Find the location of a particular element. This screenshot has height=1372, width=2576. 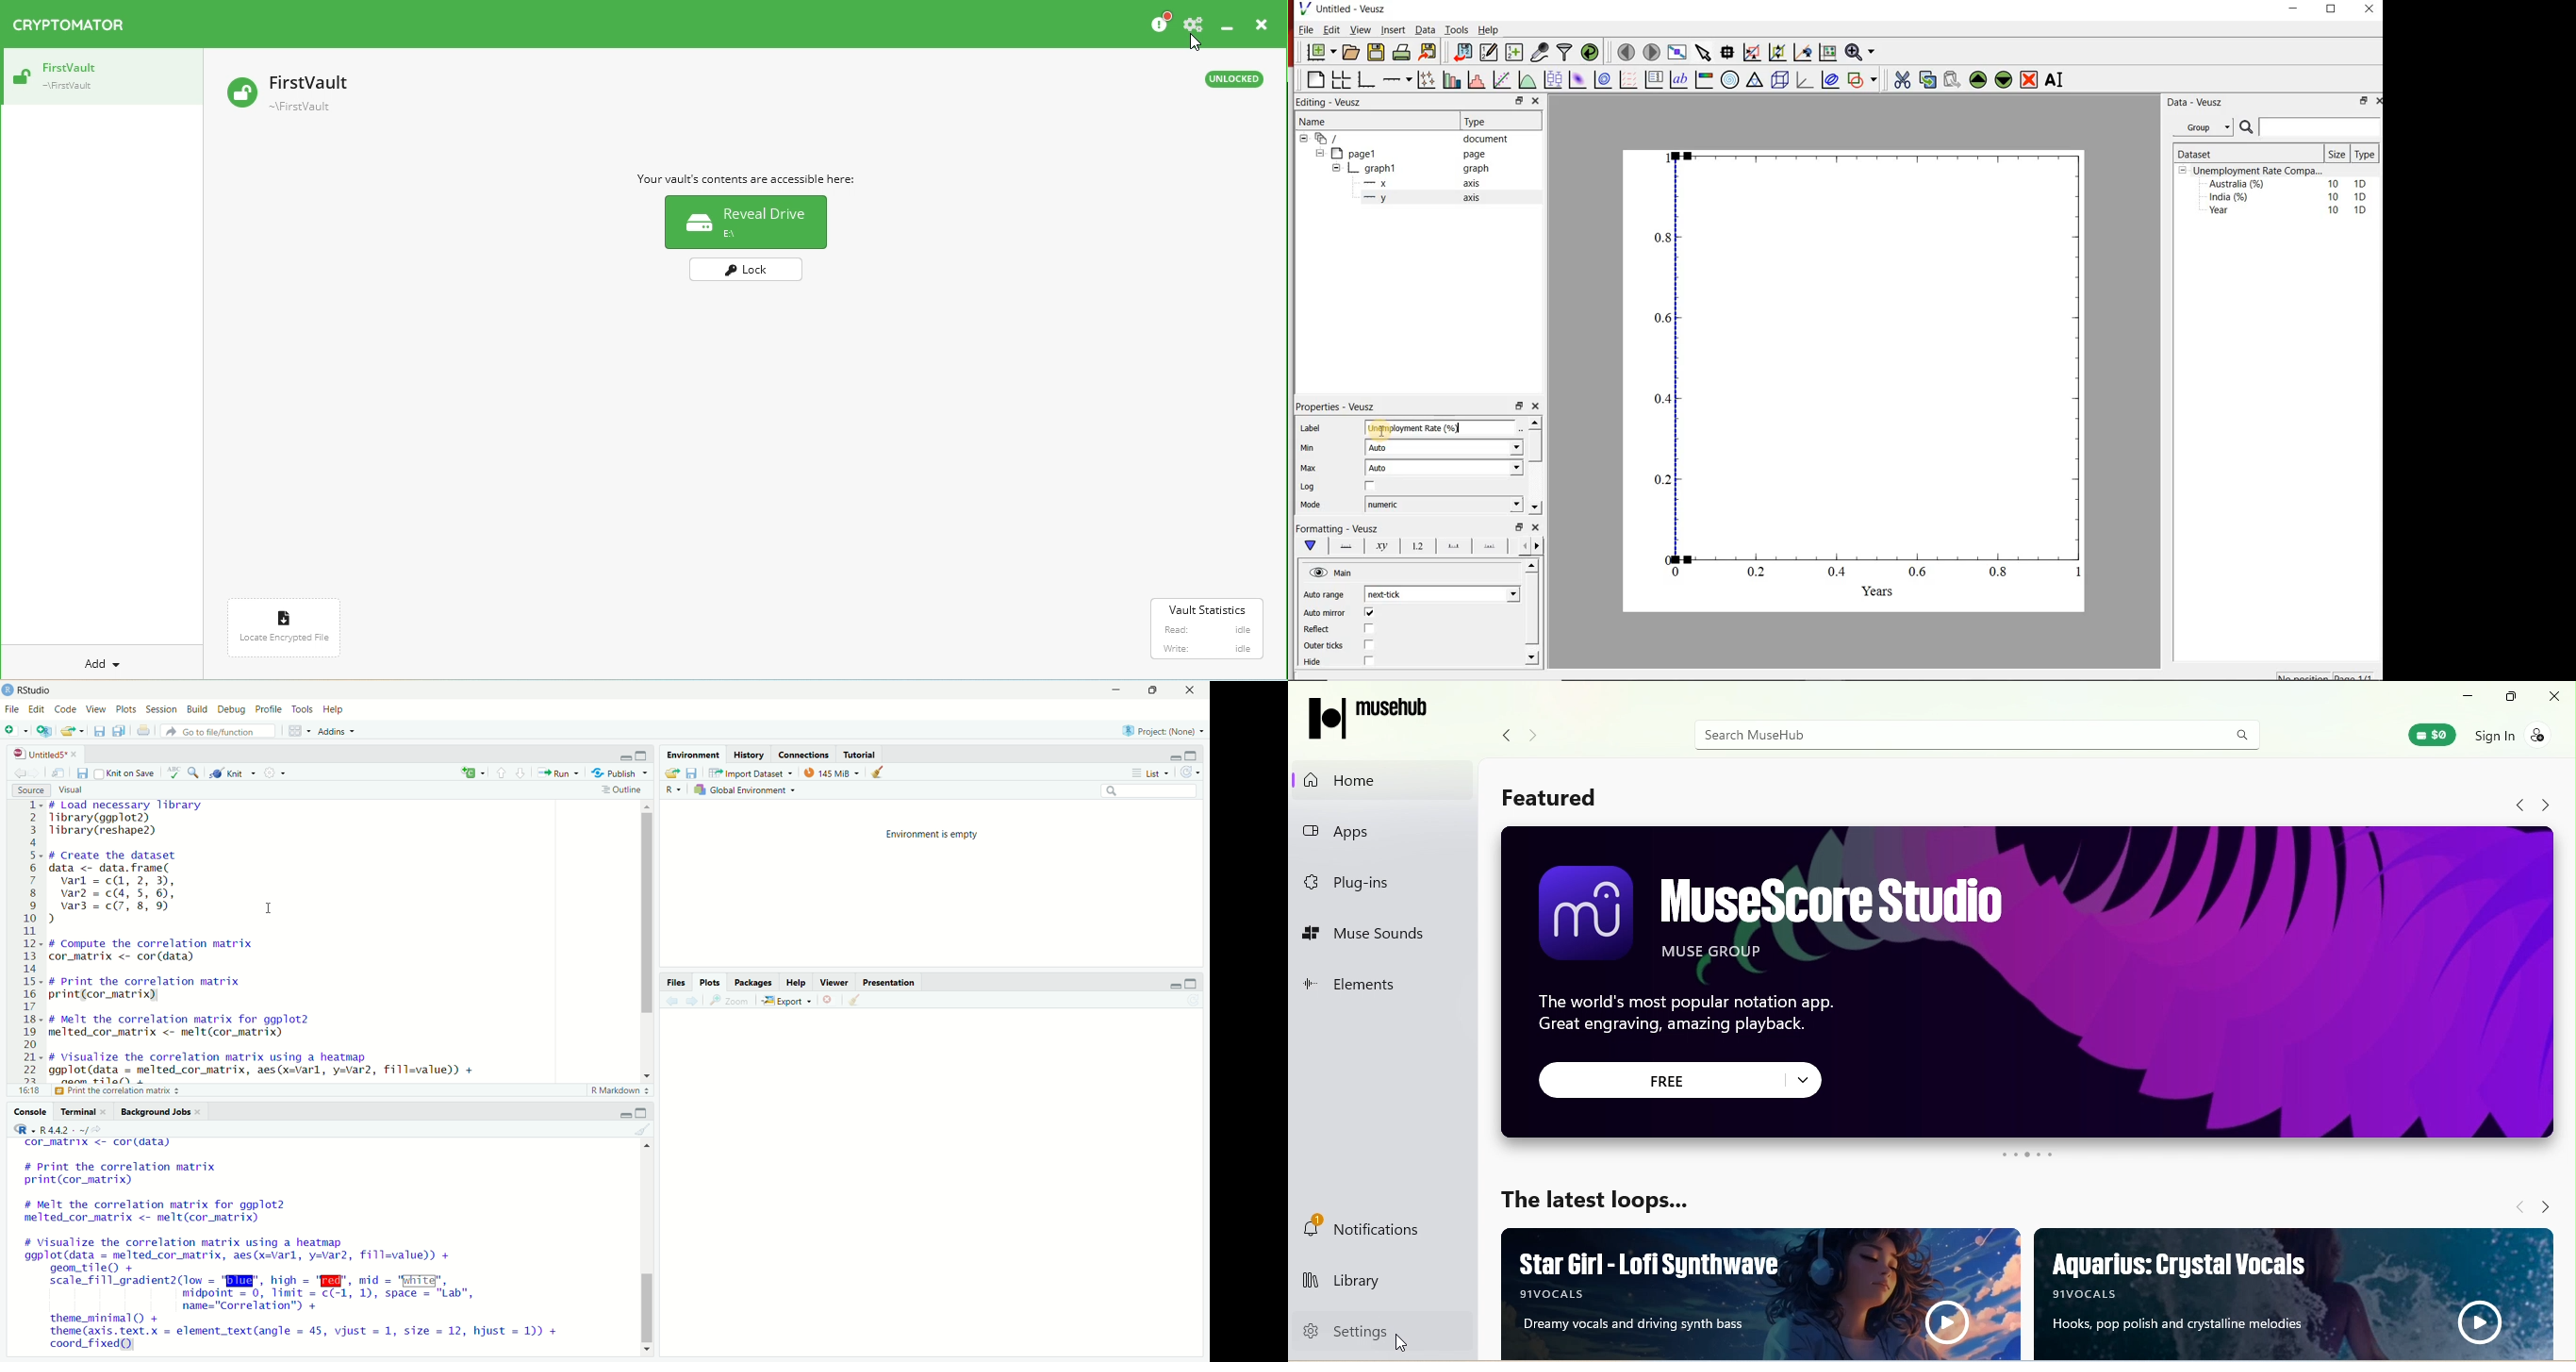

Muse Sounds is located at coordinates (1379, 932).